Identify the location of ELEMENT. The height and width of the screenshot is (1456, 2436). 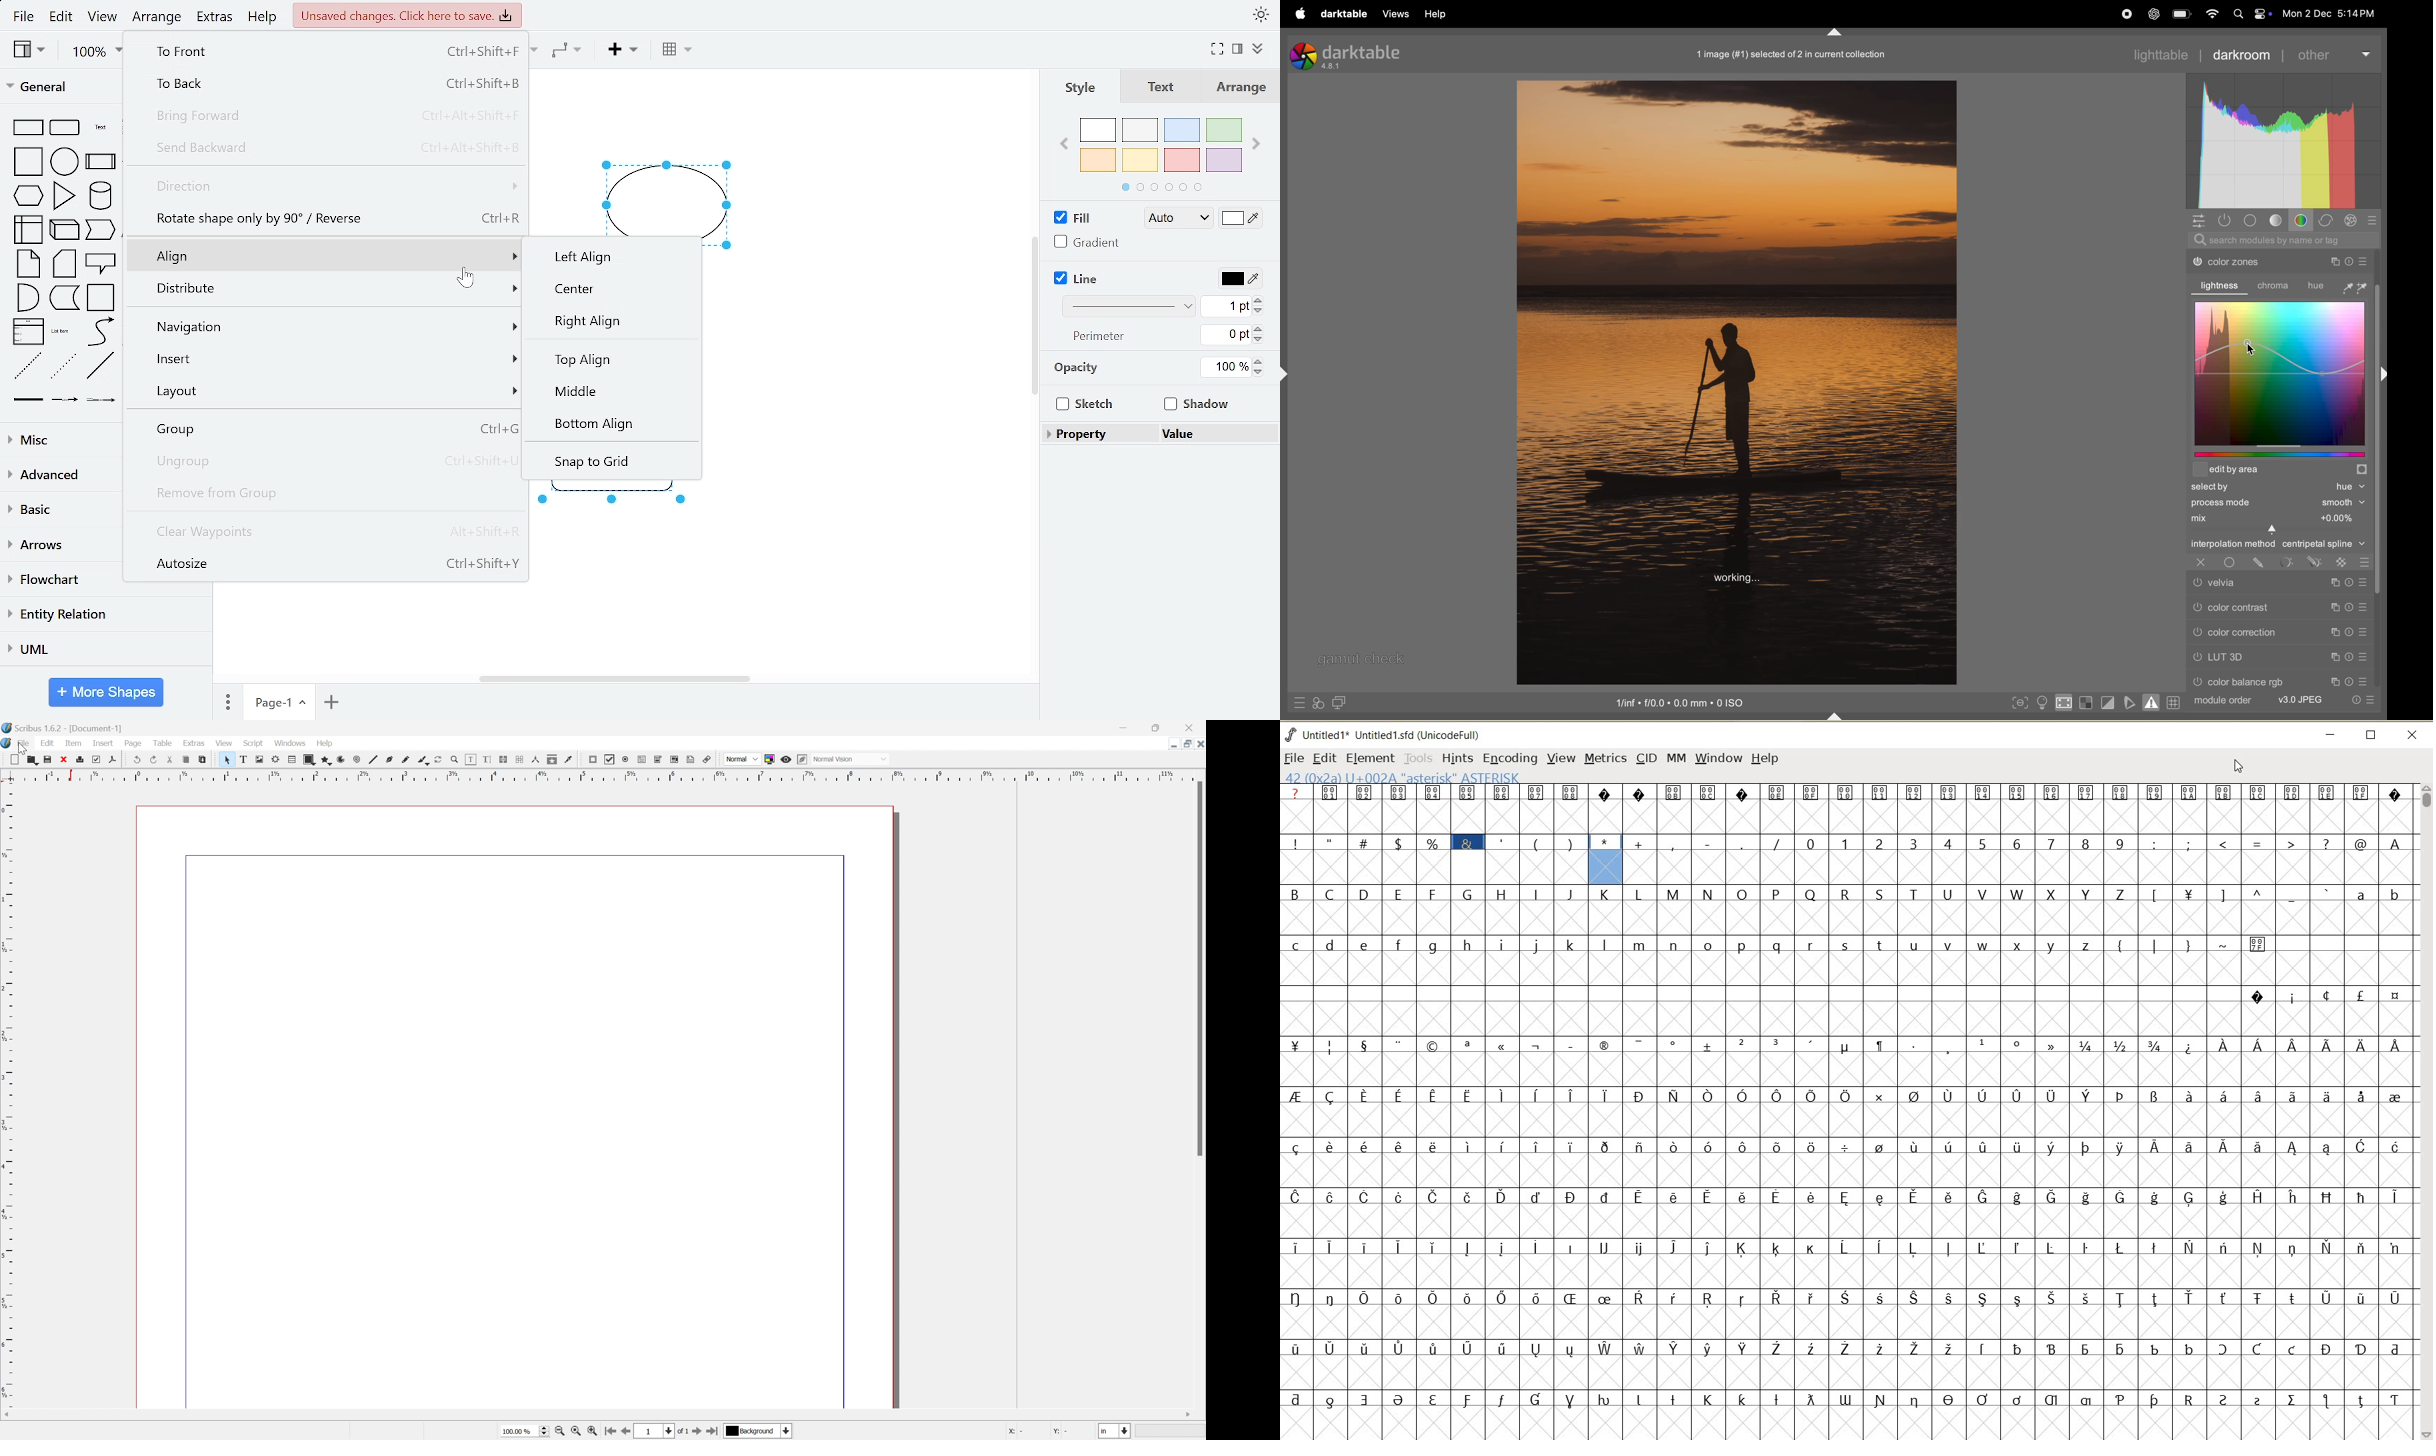
(1371, 758).